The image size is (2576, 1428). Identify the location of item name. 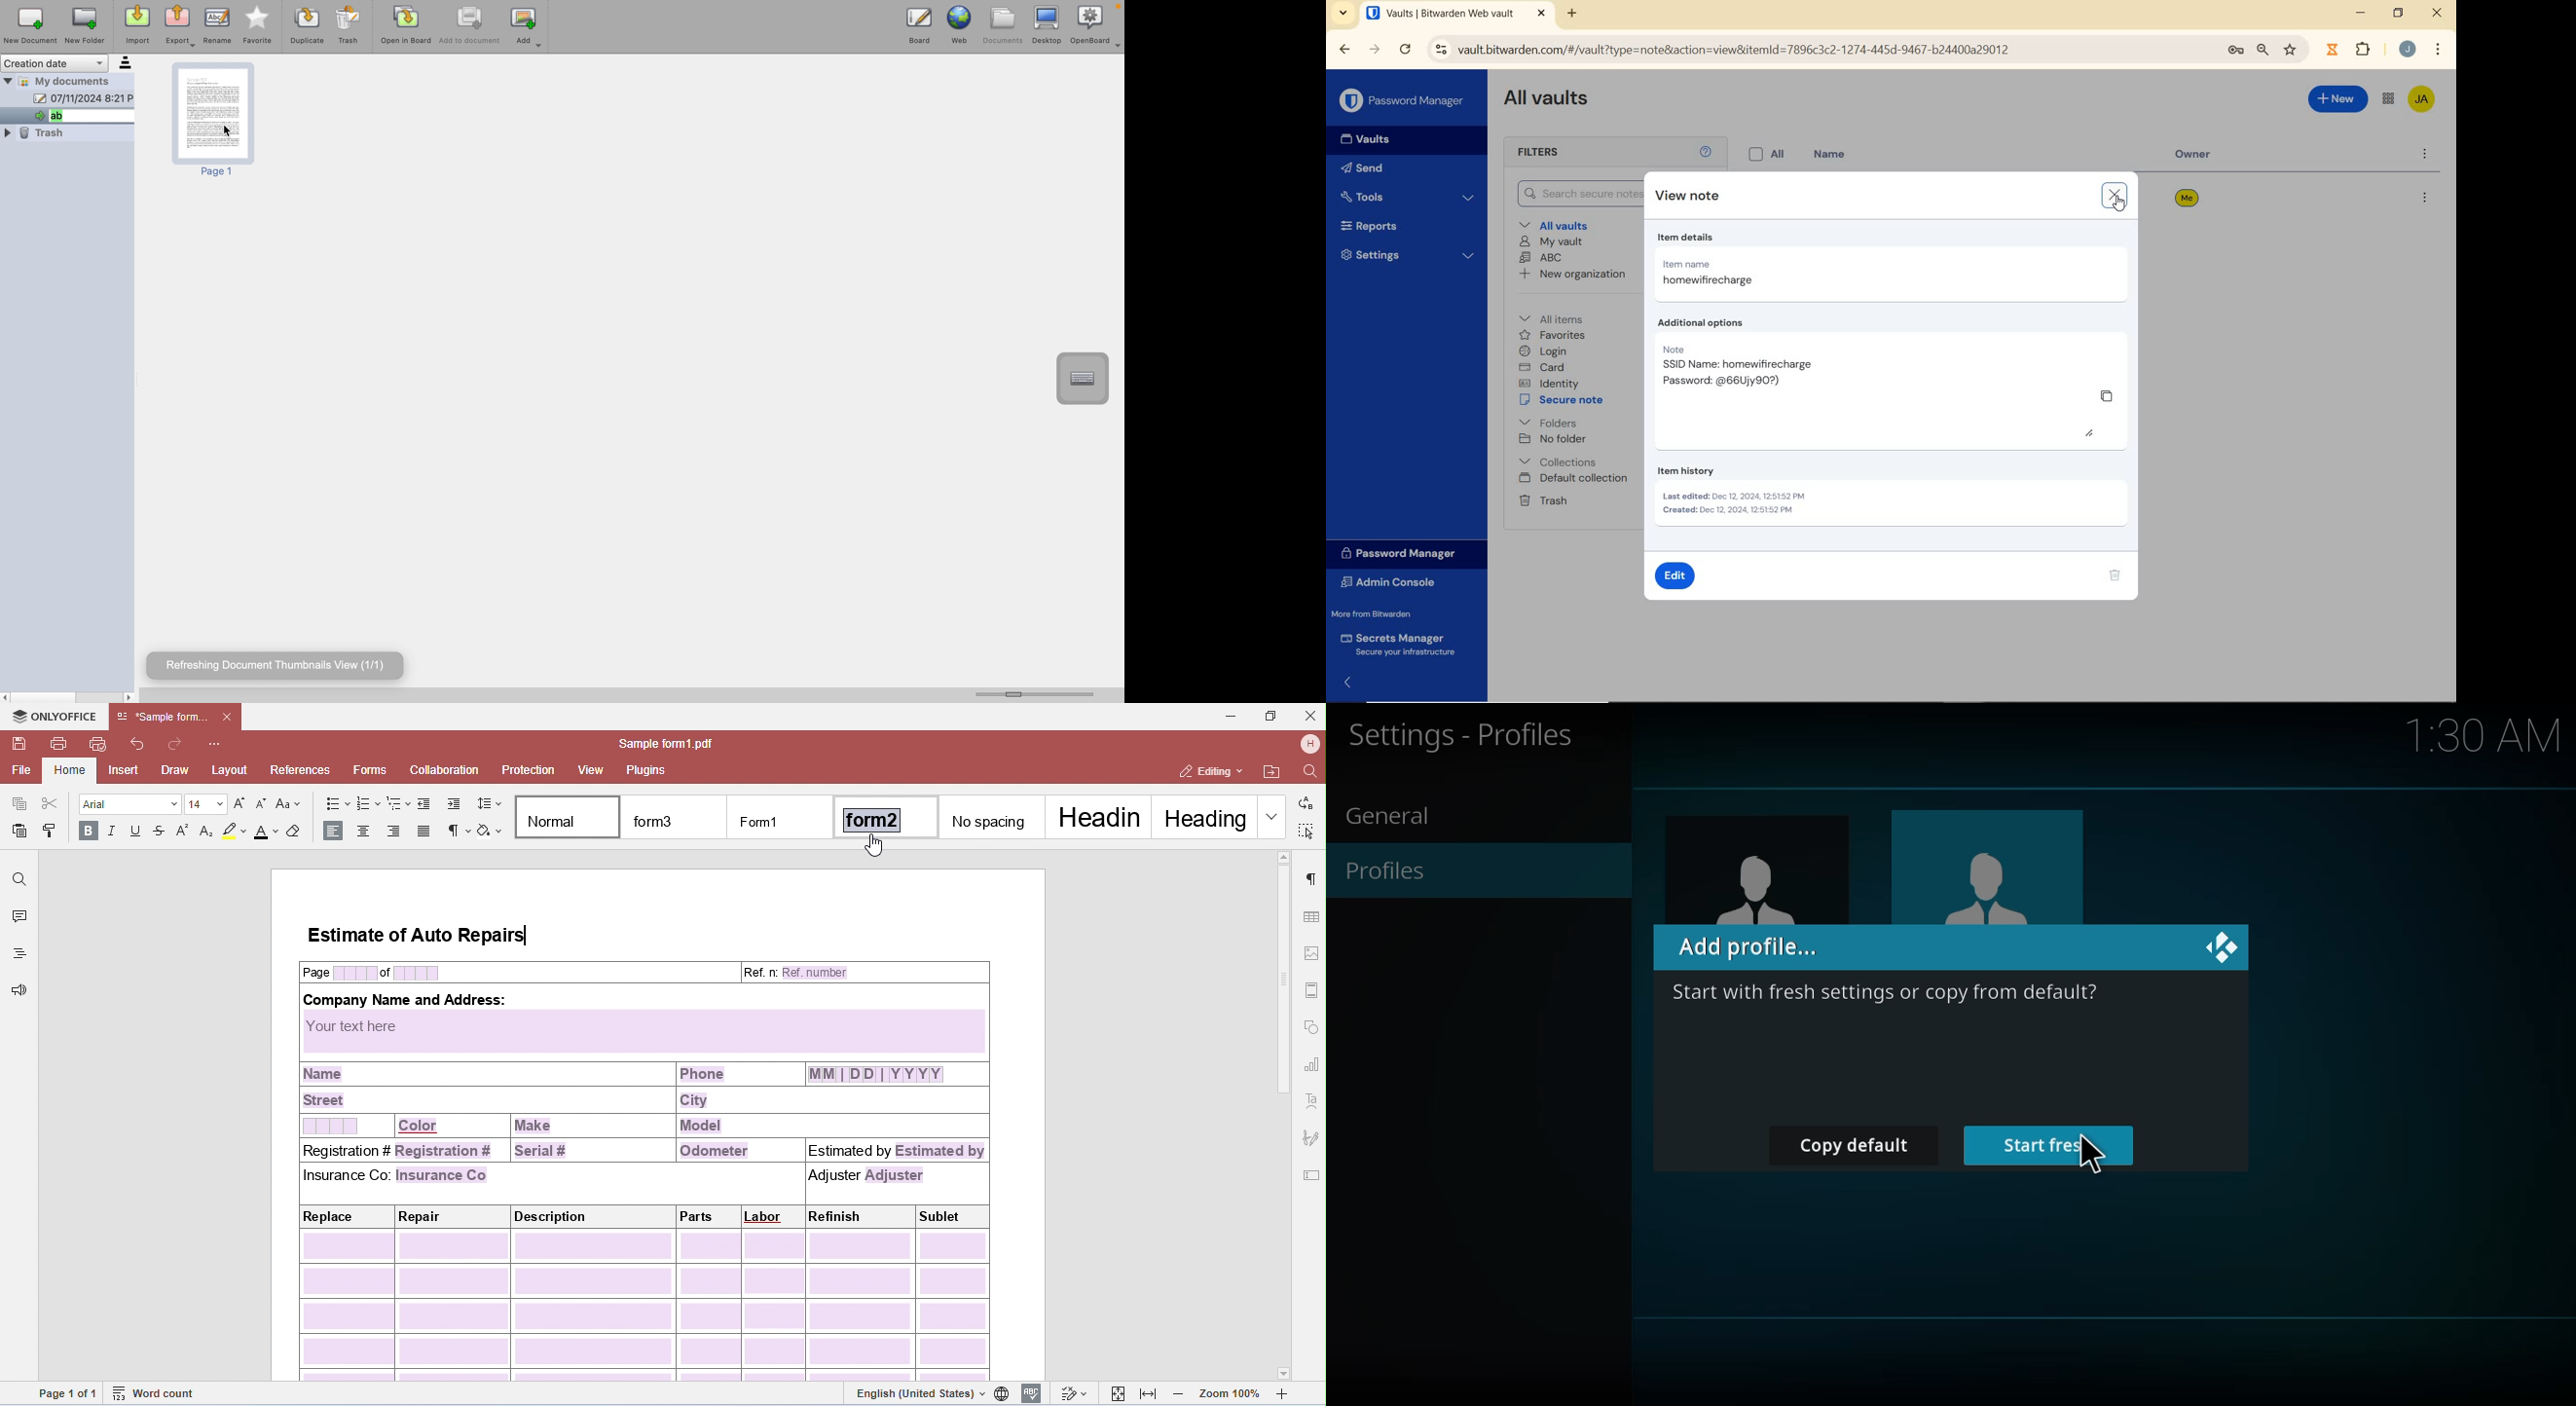
(1731, 276).